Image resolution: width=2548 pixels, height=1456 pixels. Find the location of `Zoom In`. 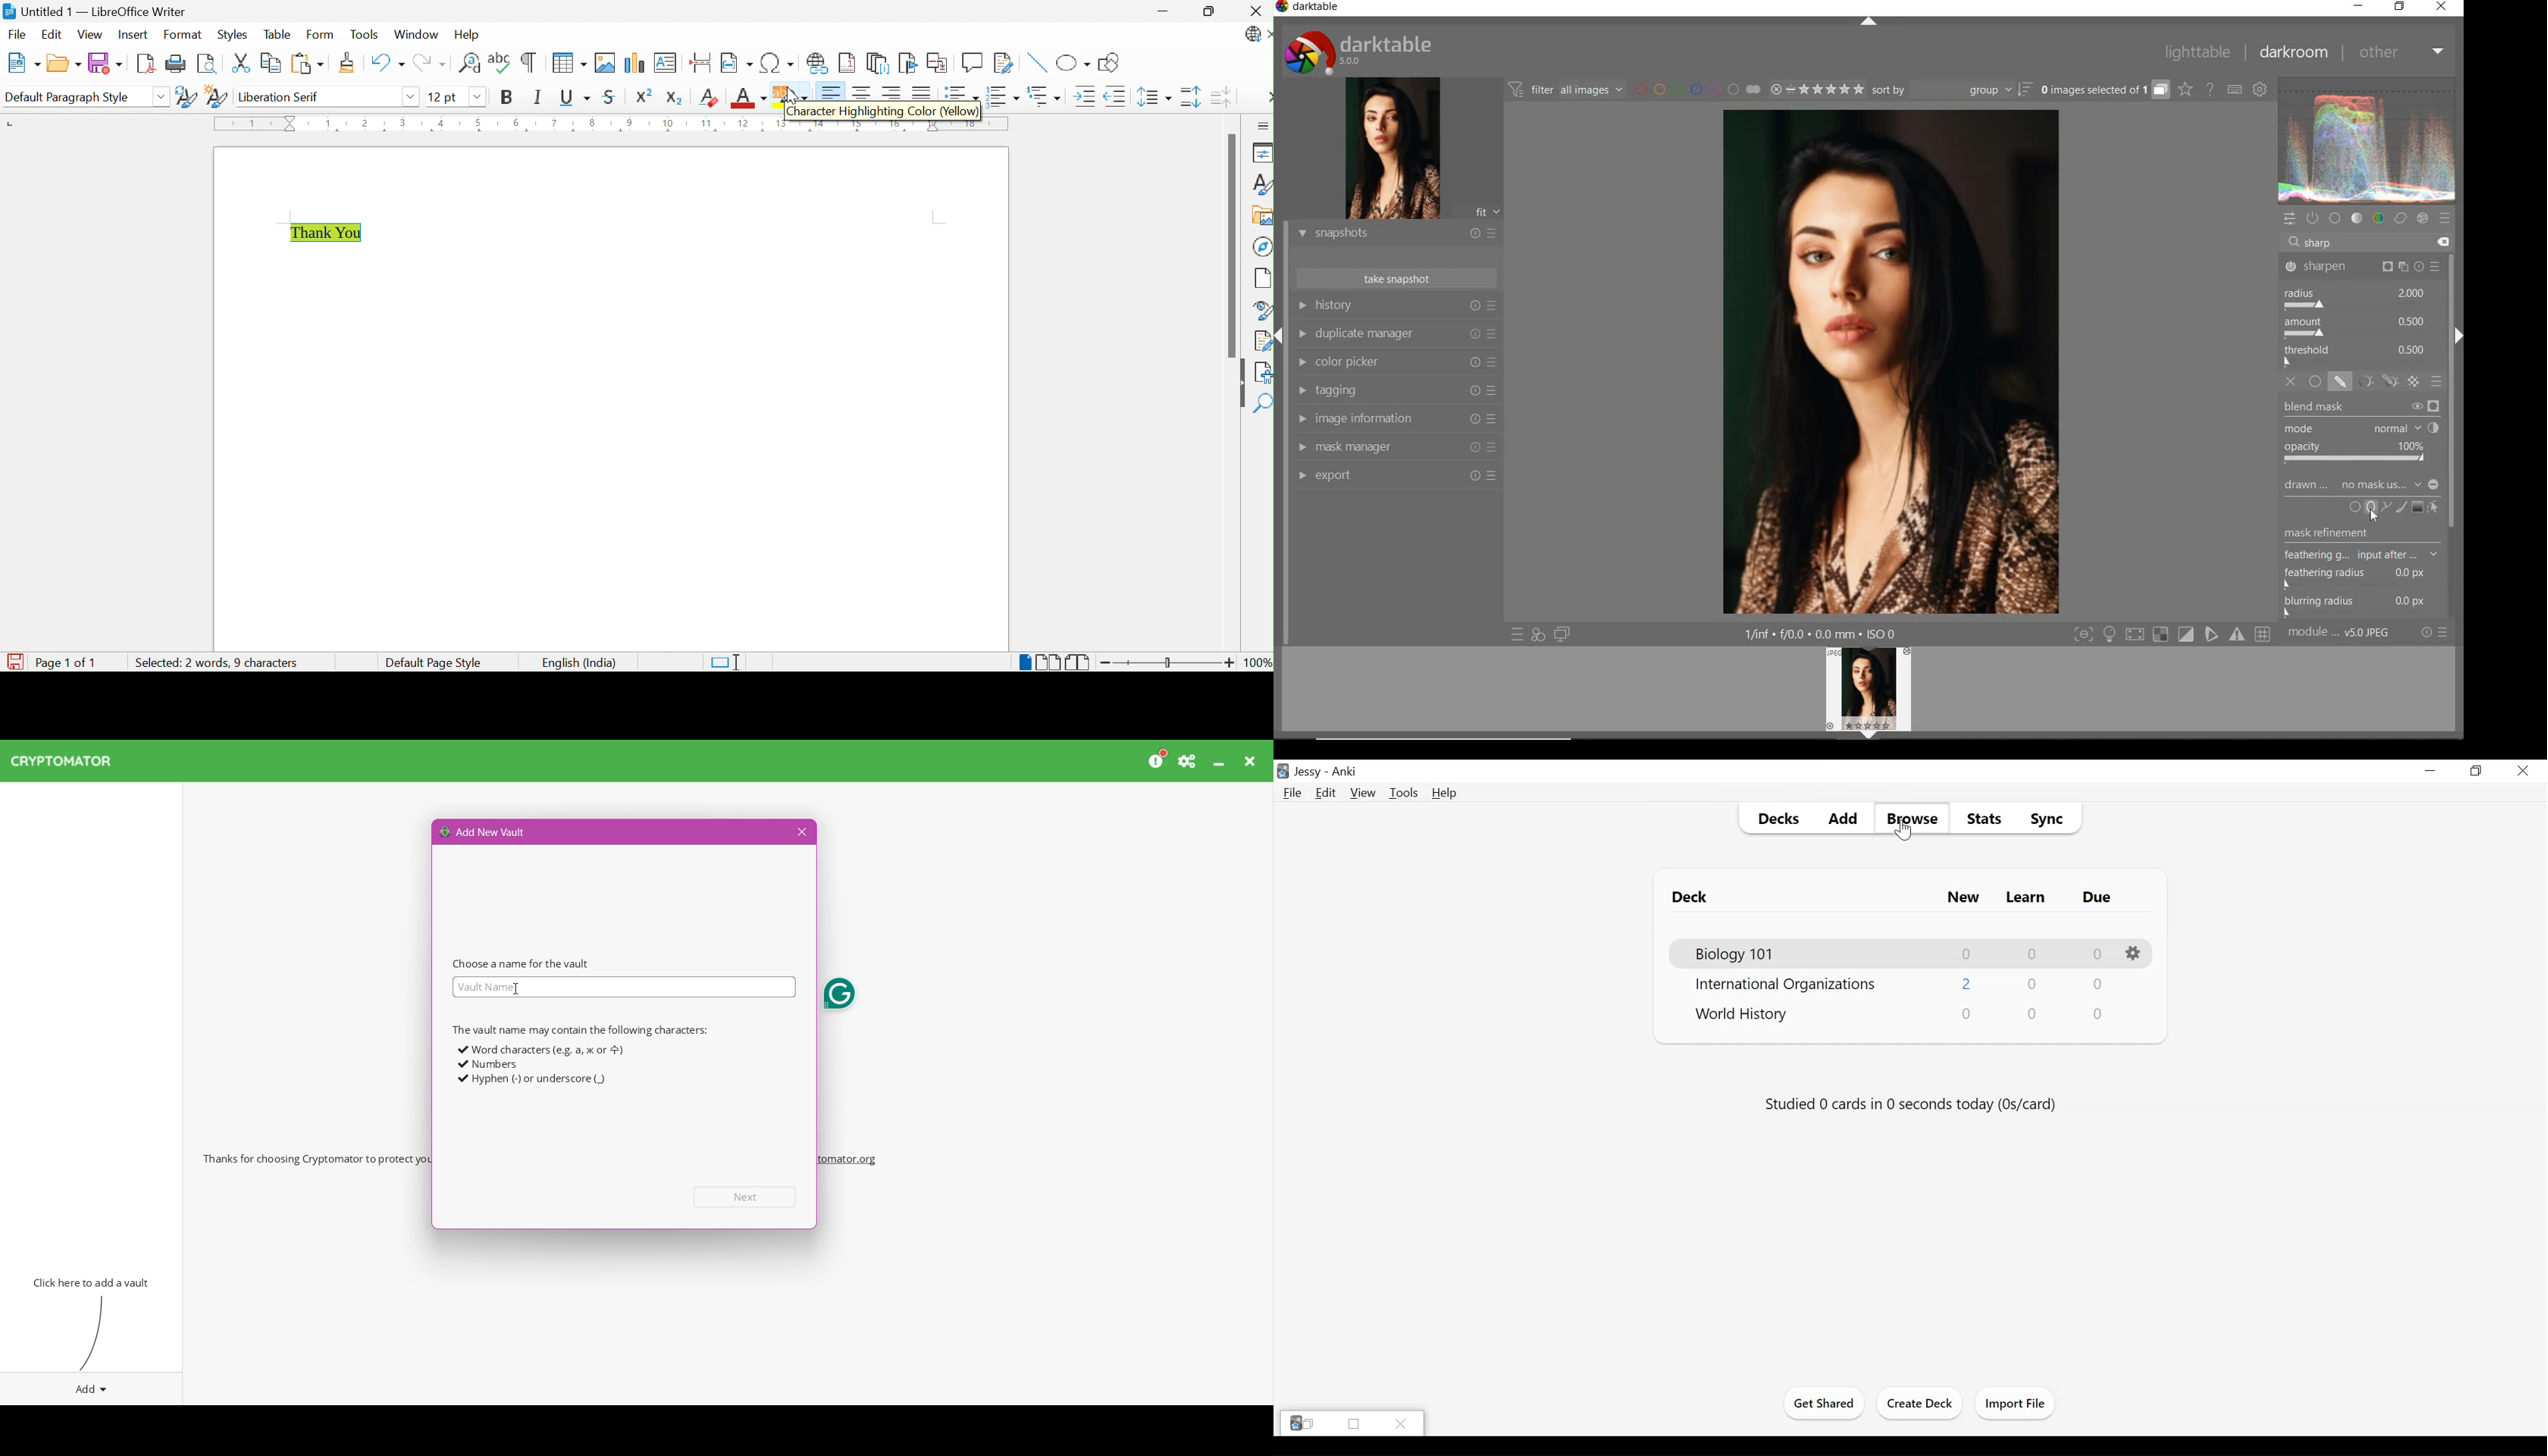

Zoom In is located at coordinates (1229, 662).